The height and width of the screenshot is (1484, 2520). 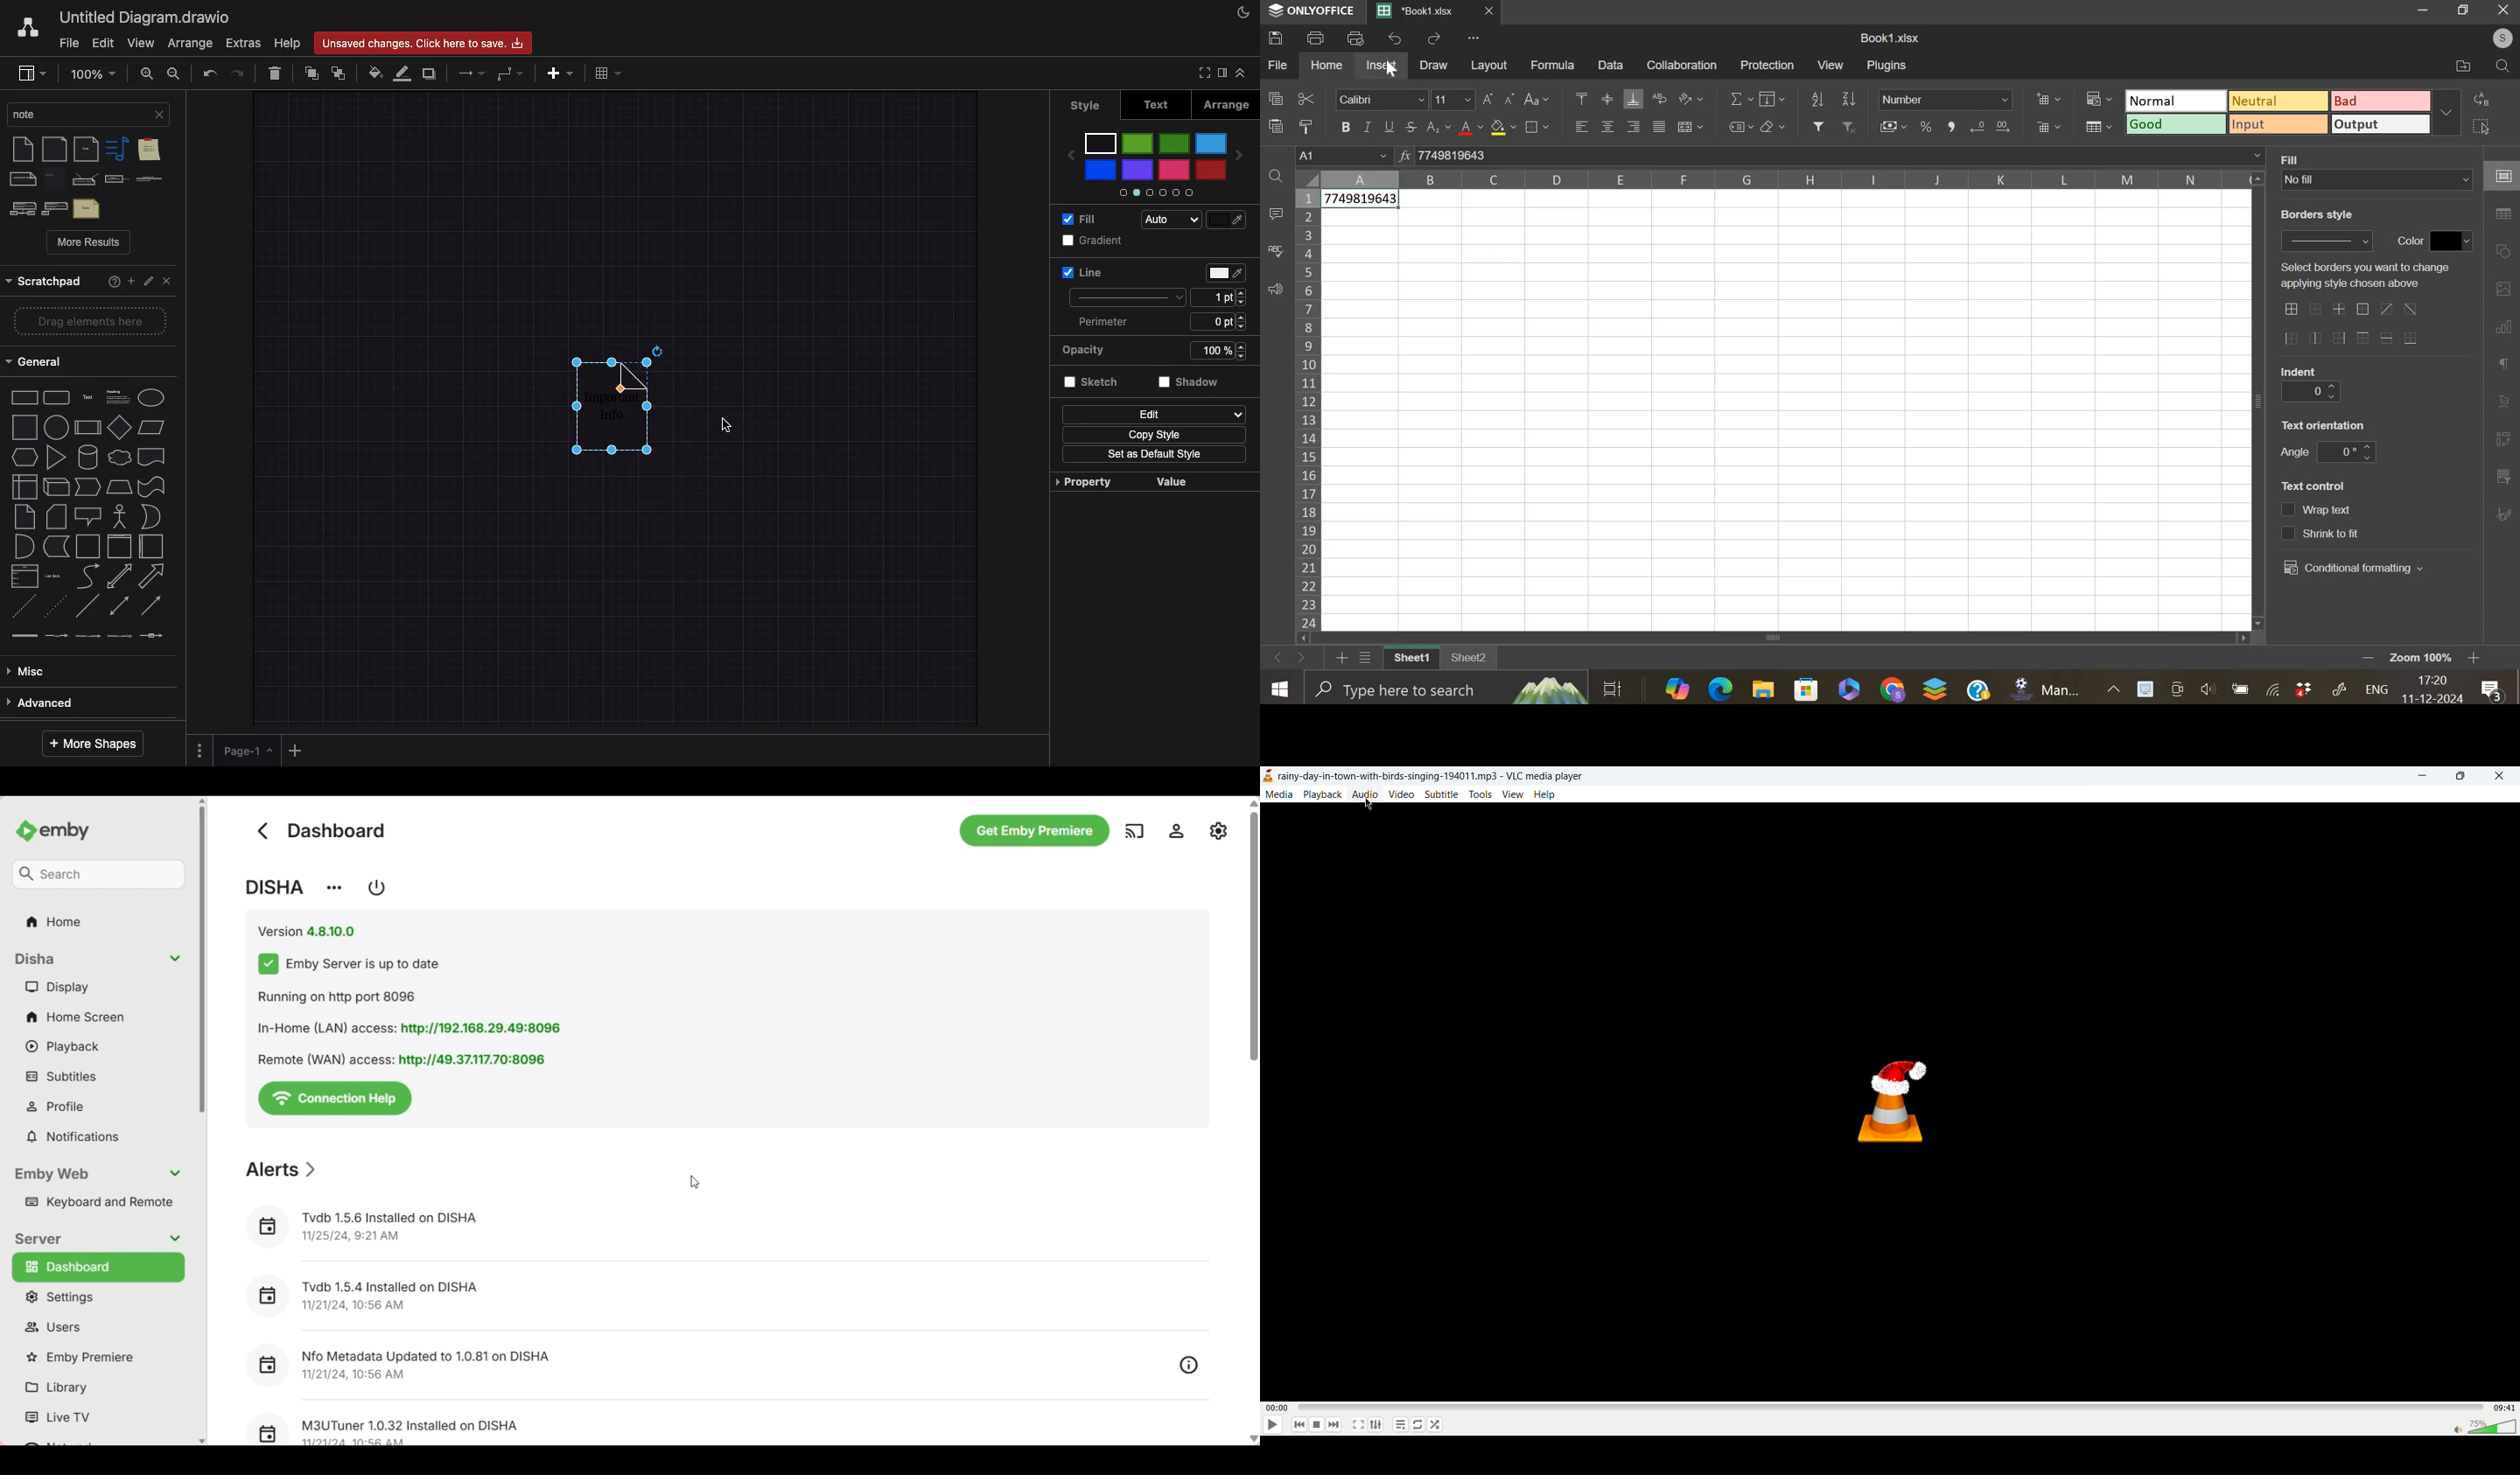 What do you see at coordinates (1306, 100) in the screenshot?
I see `cut` at bounding box center [1306, 100].